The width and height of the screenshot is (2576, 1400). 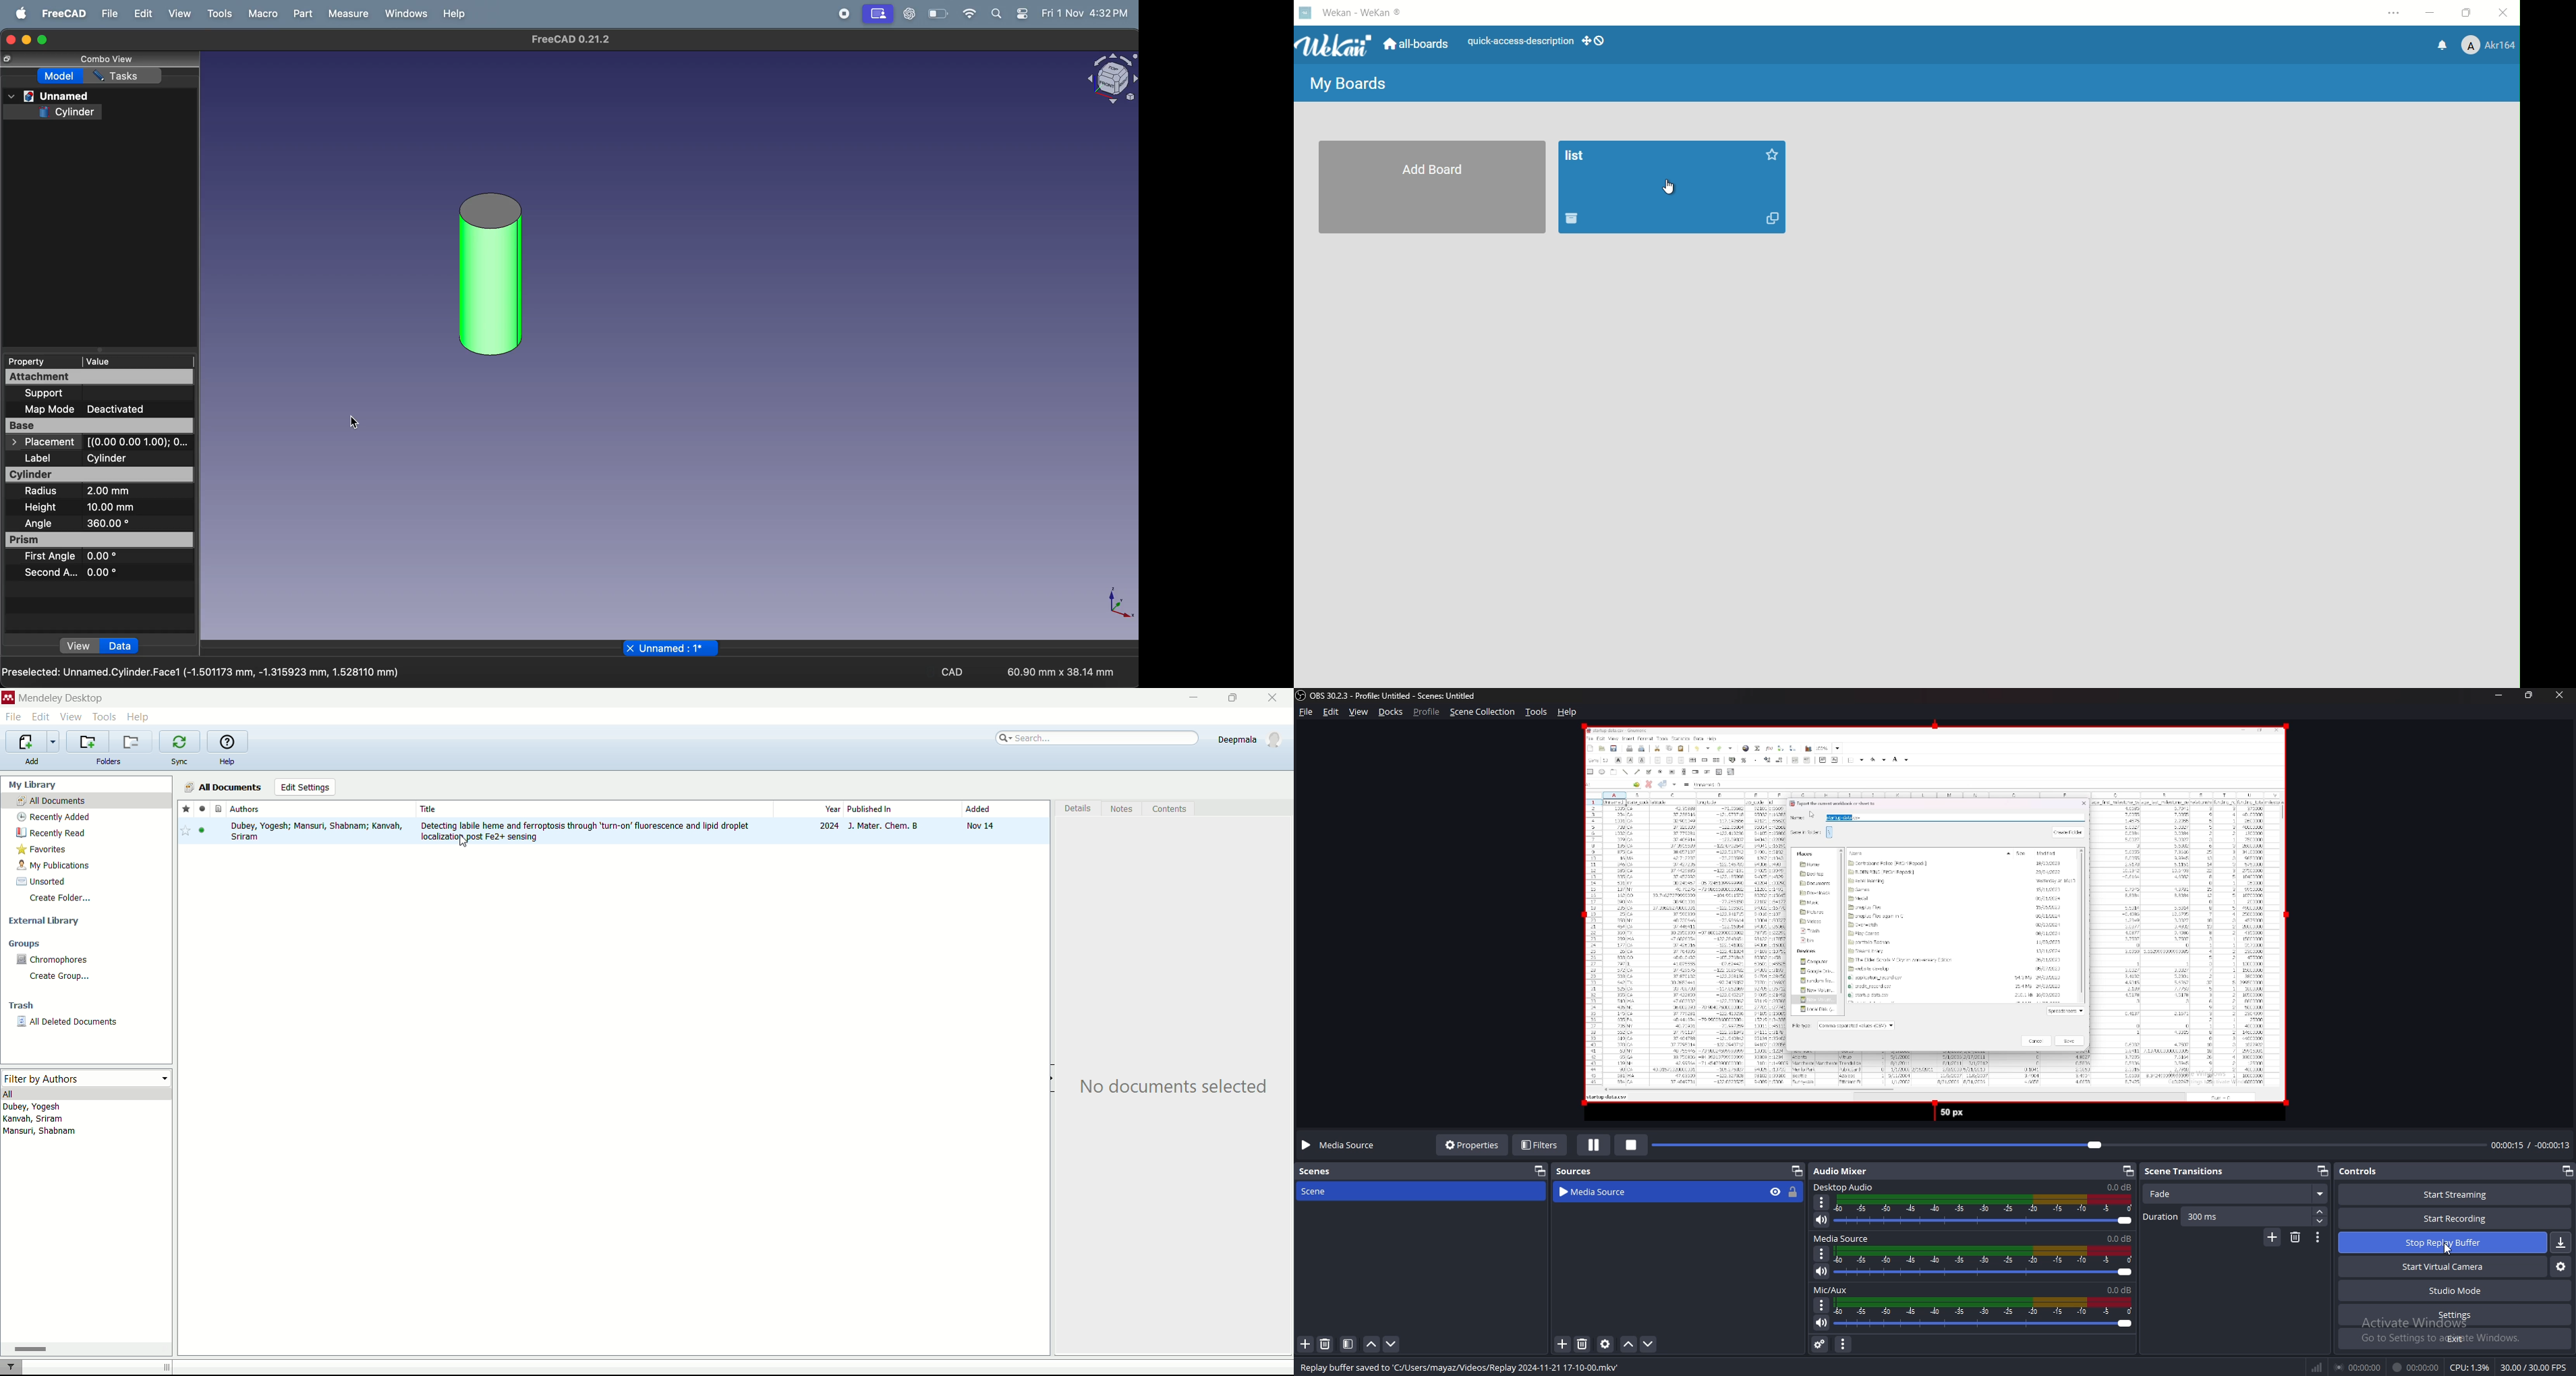 I want to click on remove current library, so click(x=131, y=741).